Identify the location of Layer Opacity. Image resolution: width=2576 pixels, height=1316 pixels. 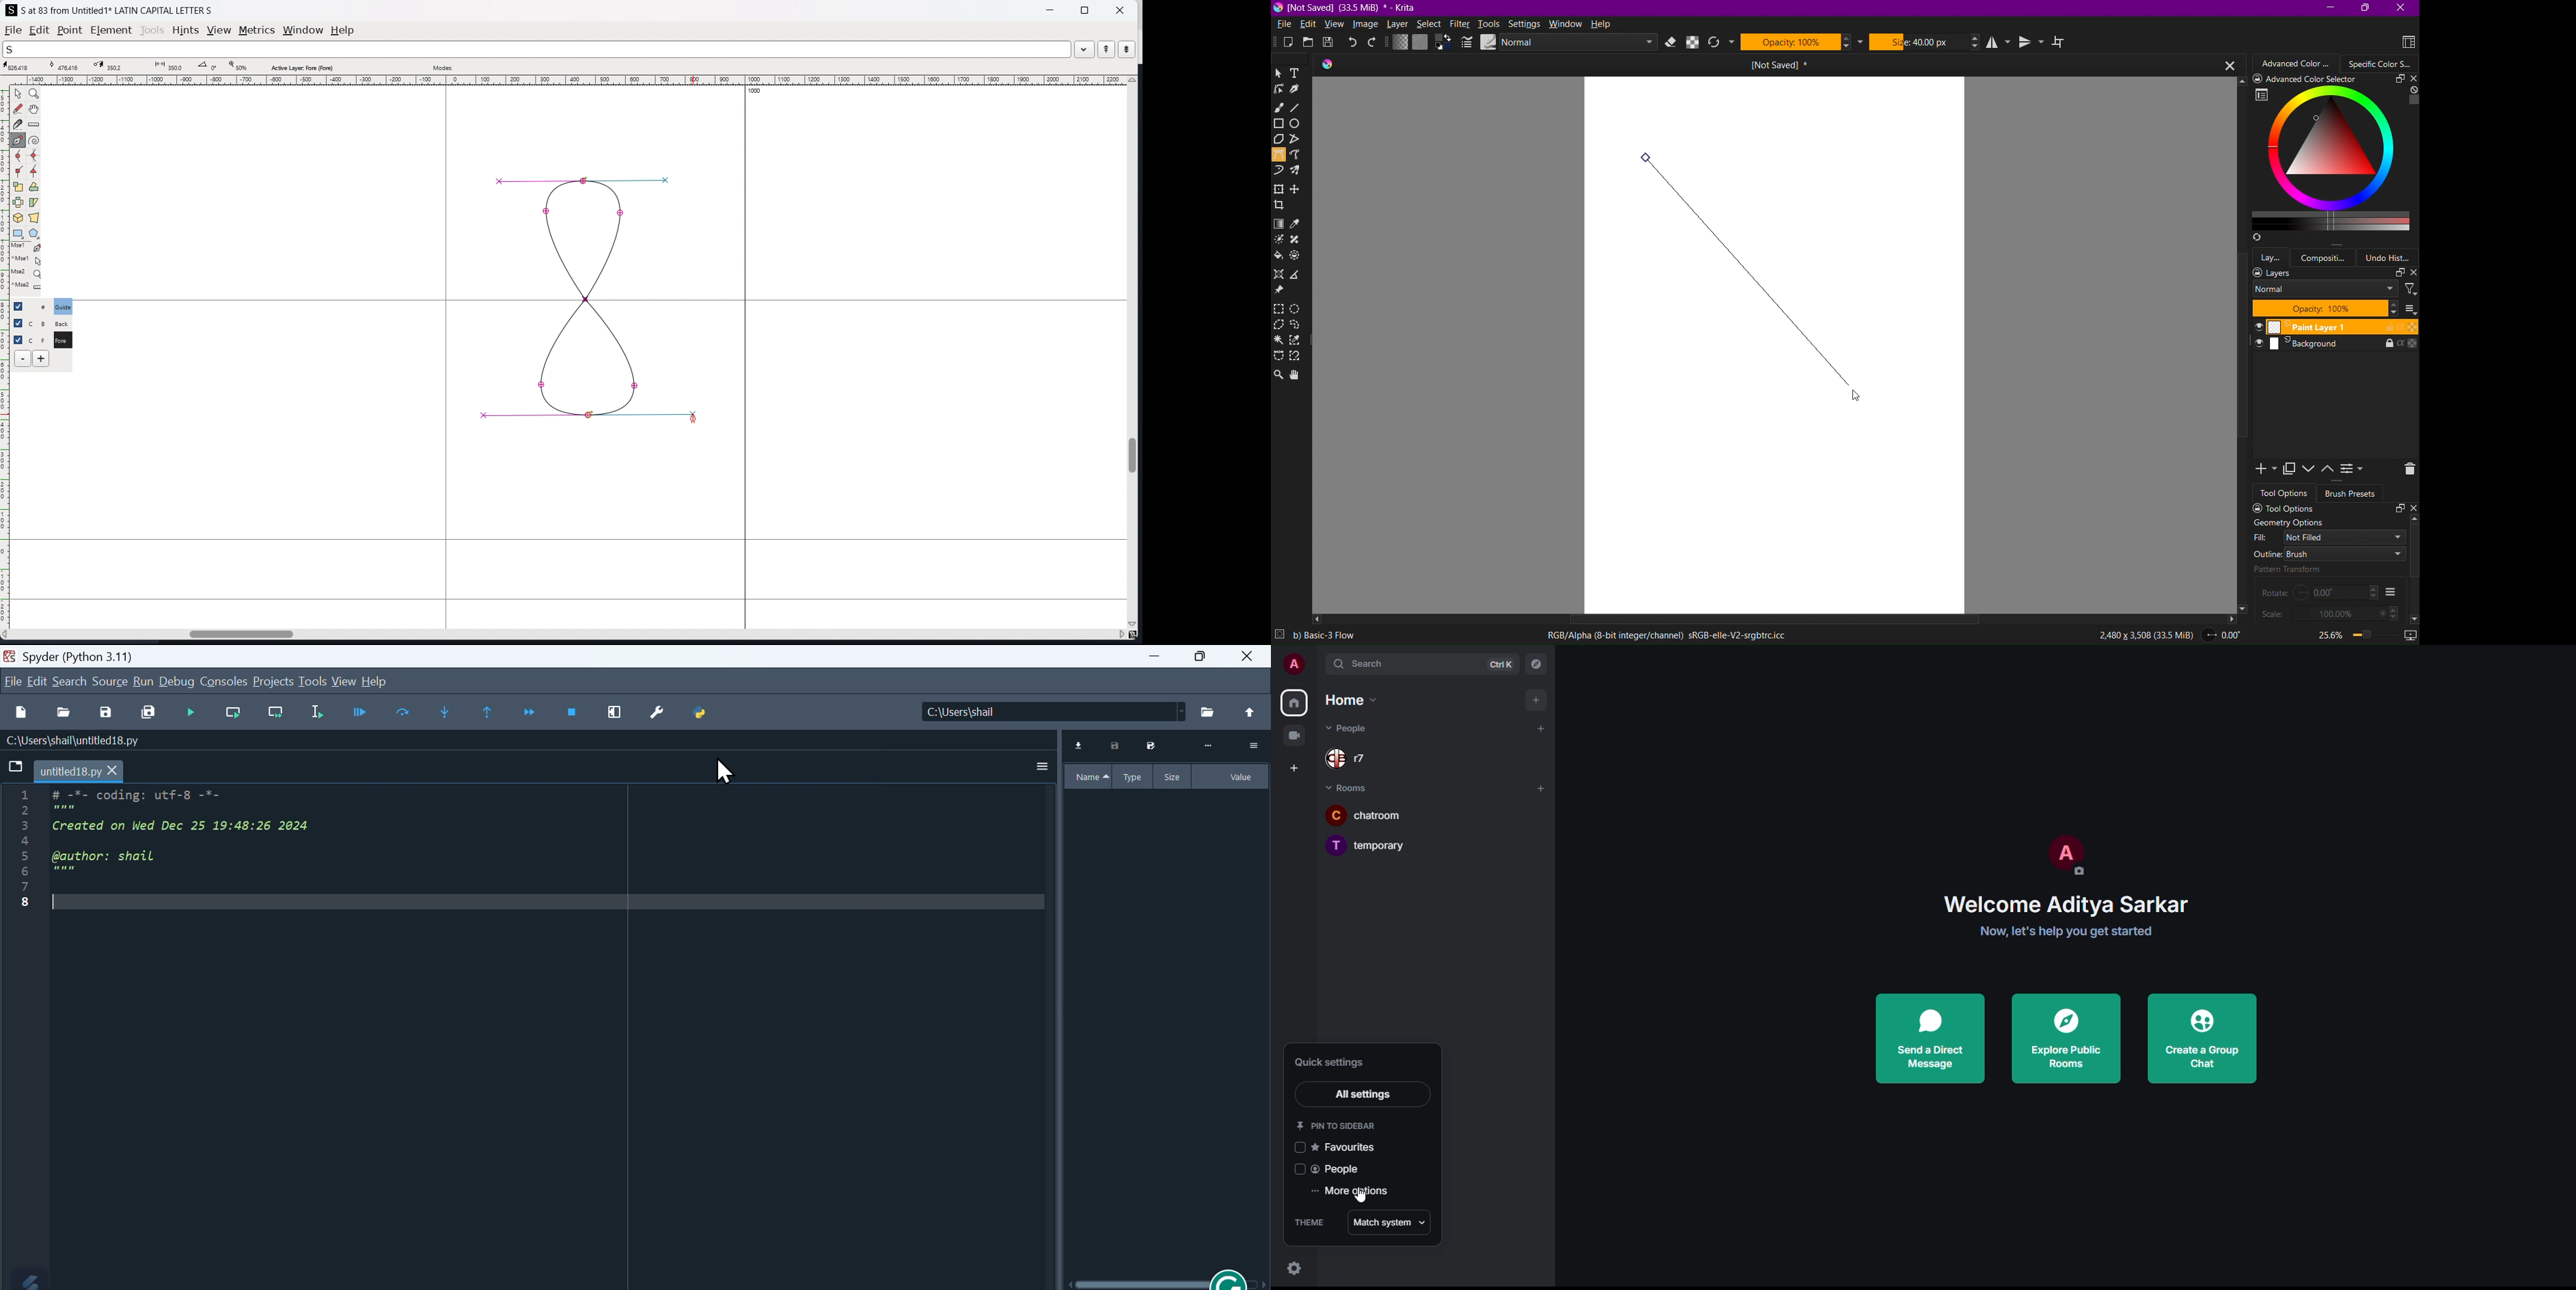
(2325, 308).